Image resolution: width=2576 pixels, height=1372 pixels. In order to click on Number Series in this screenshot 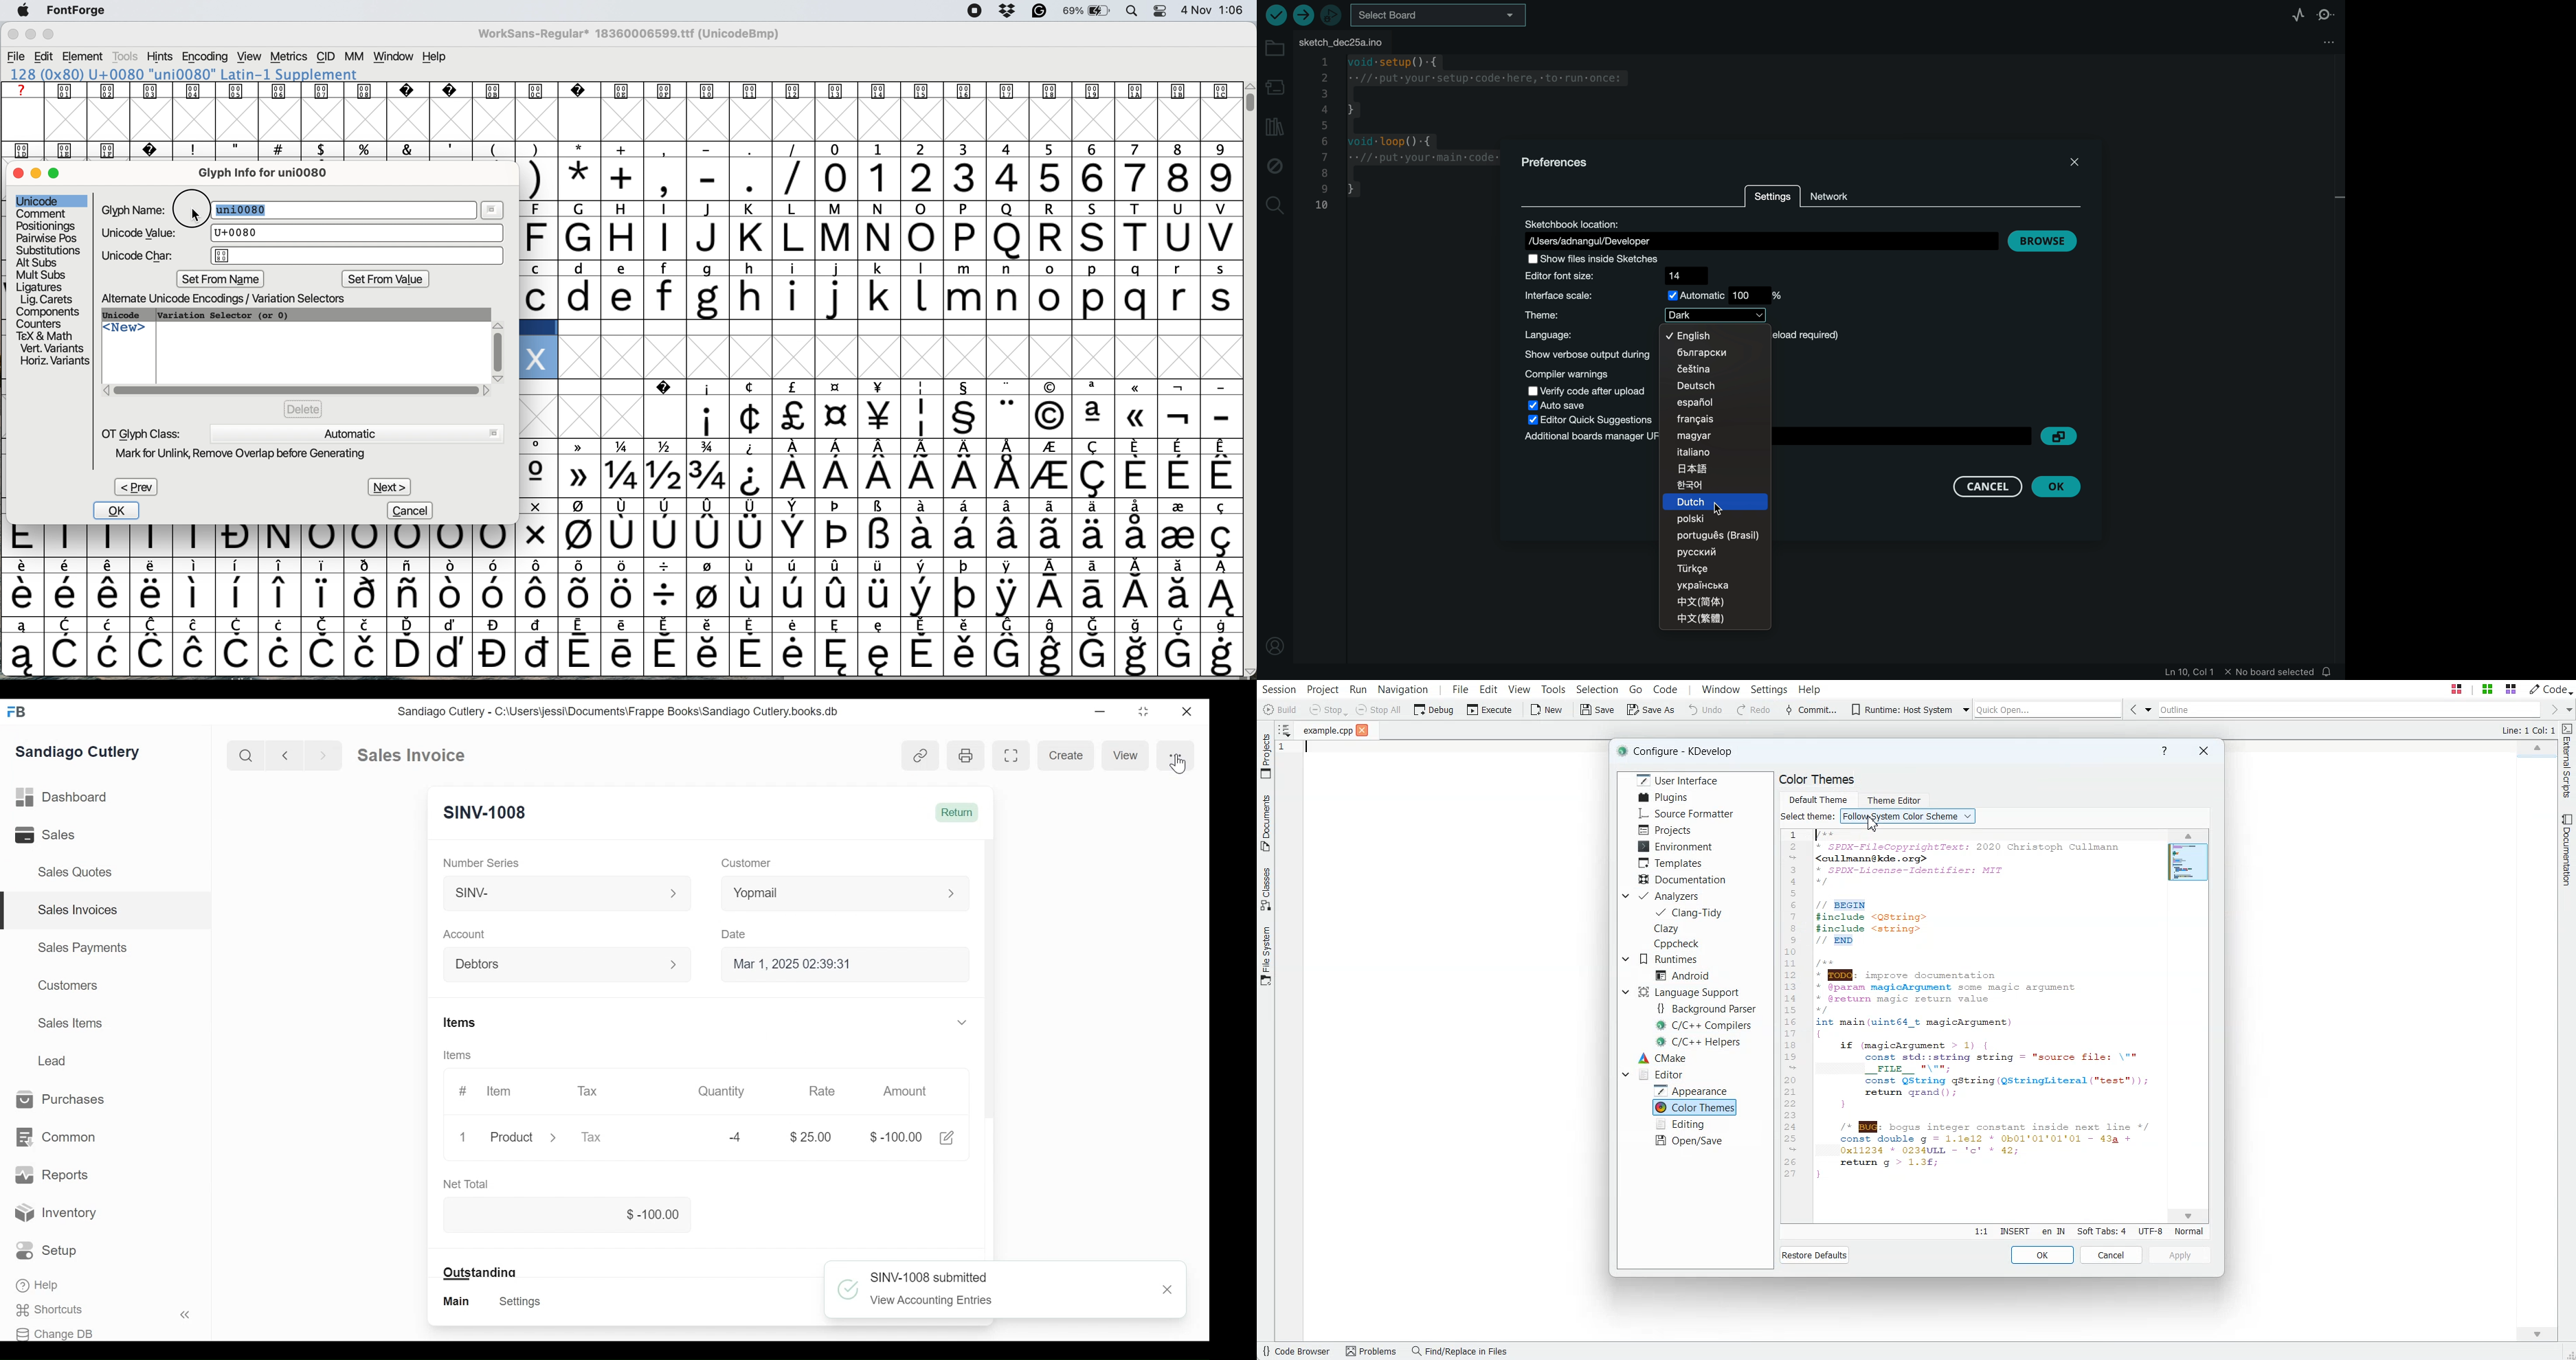, I will do `click(481, 862)`.